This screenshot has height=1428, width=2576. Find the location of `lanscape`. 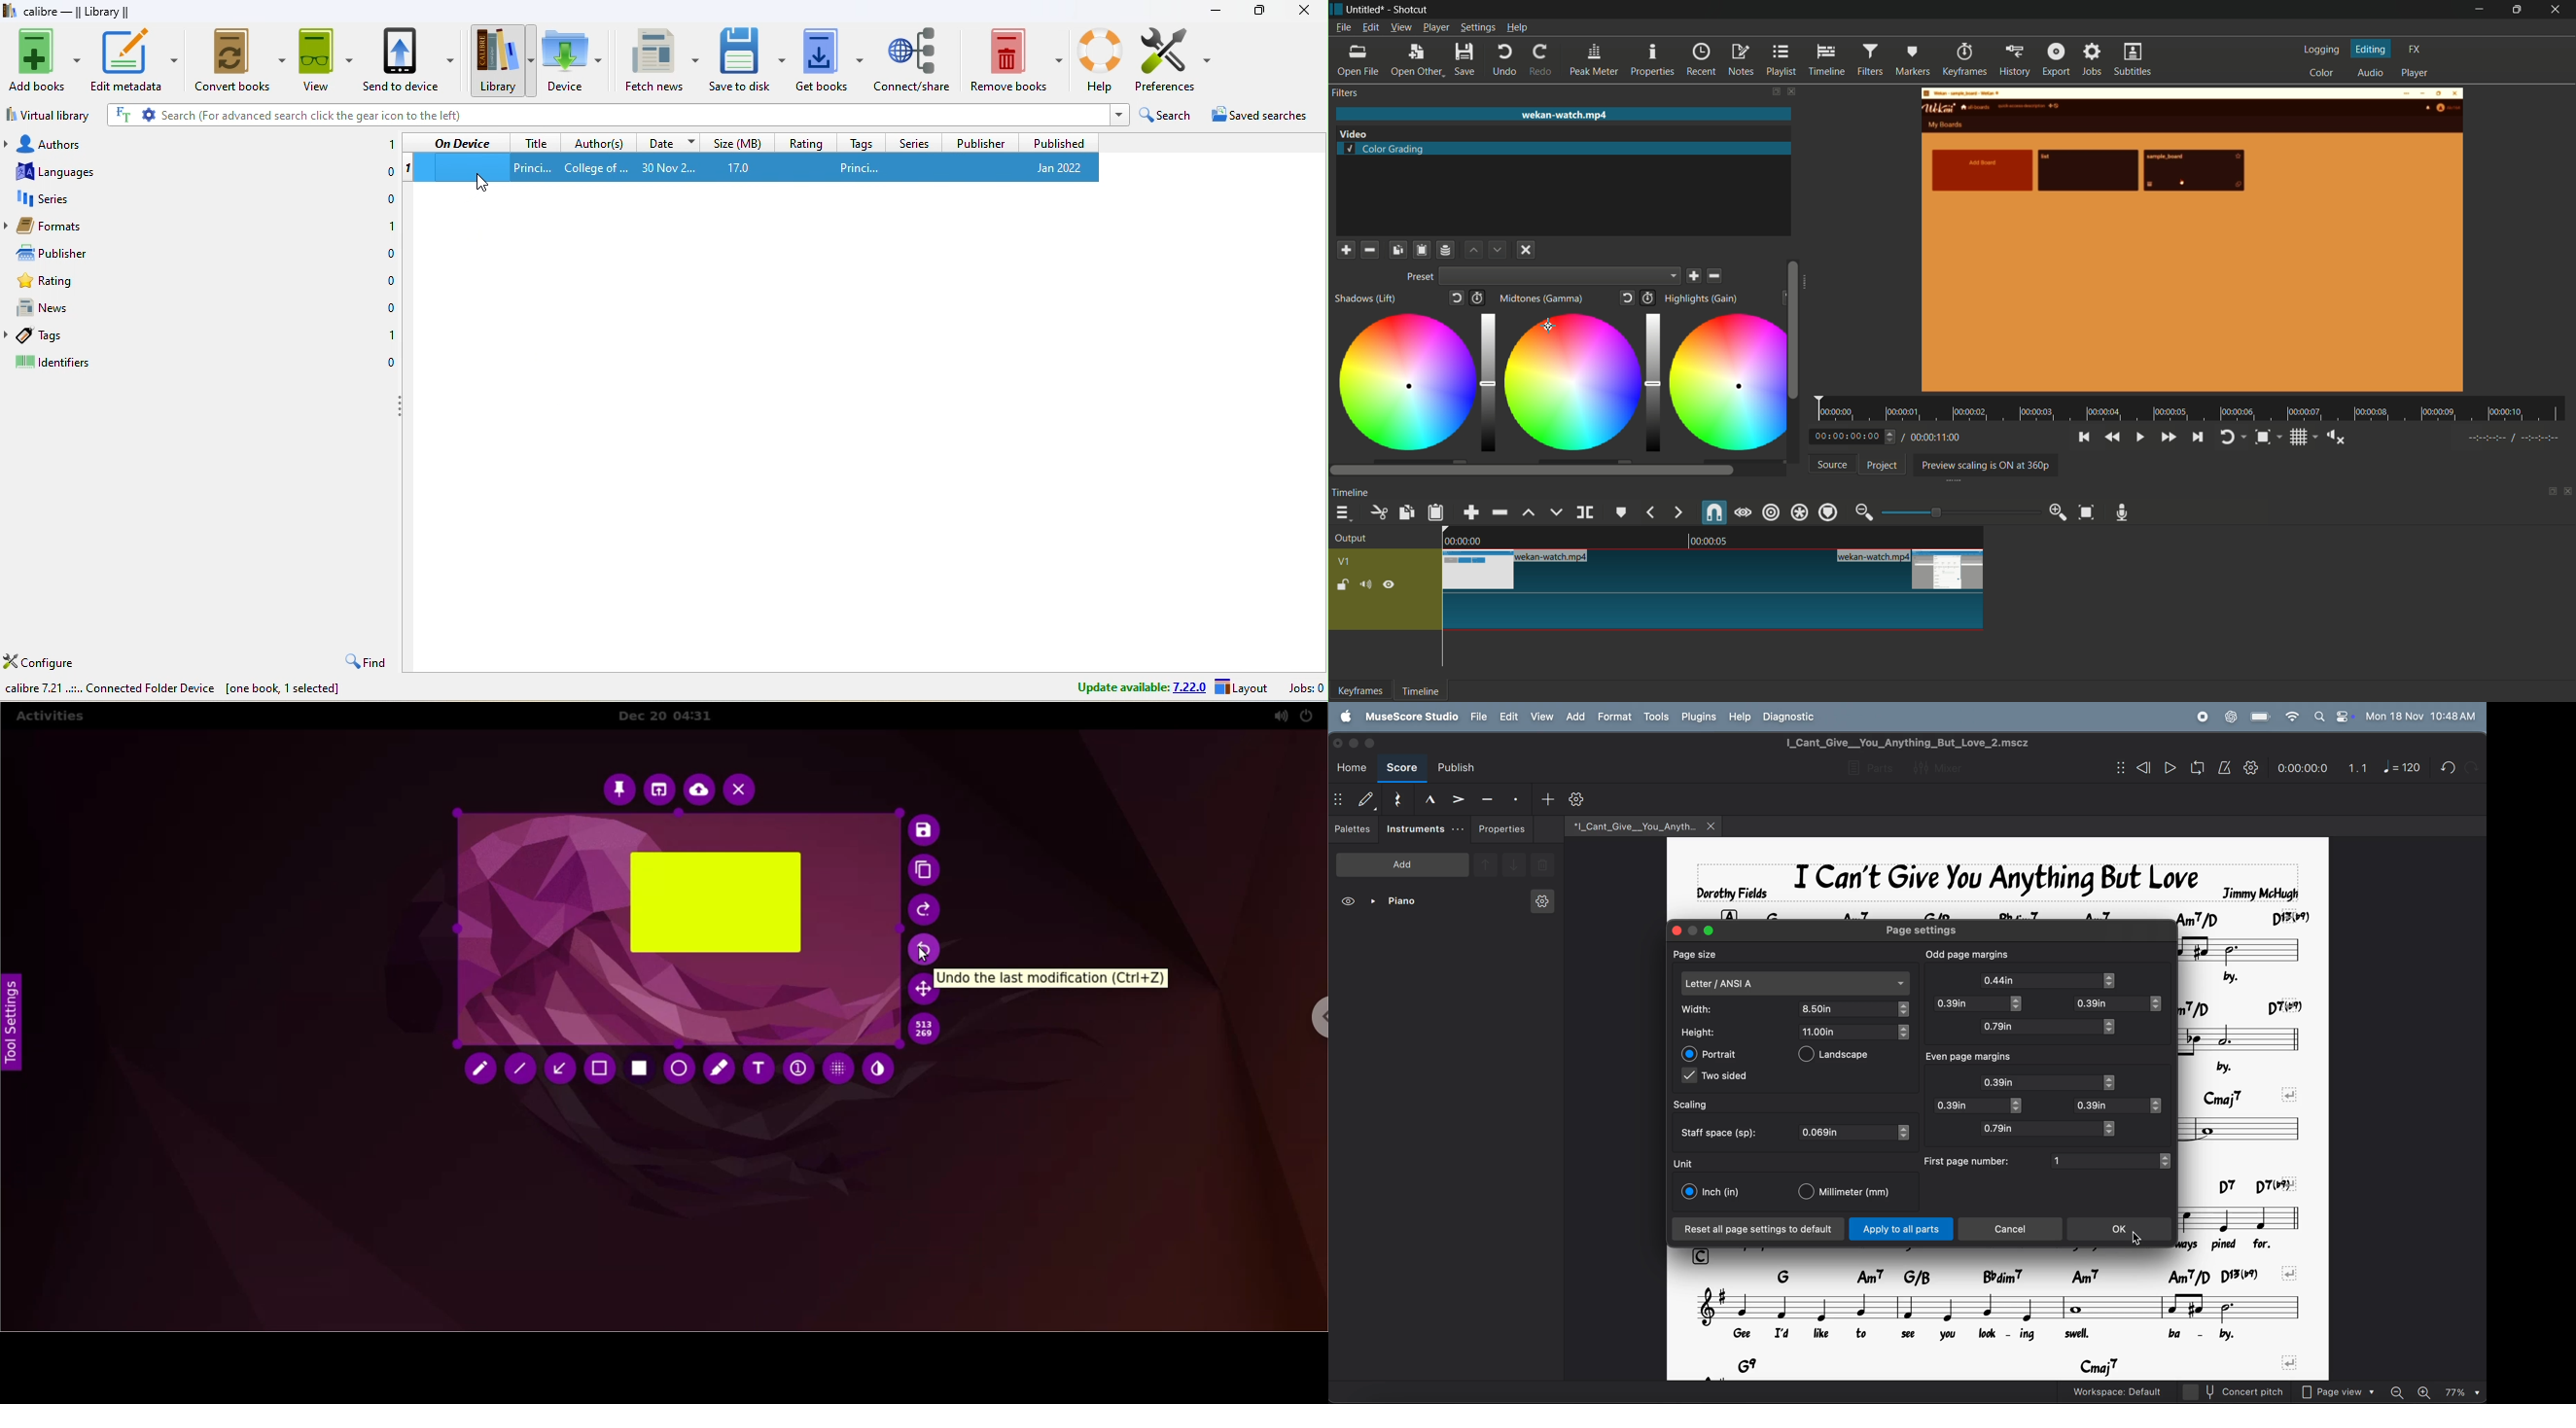

lanscape is located at coordinates (1842, 1056).